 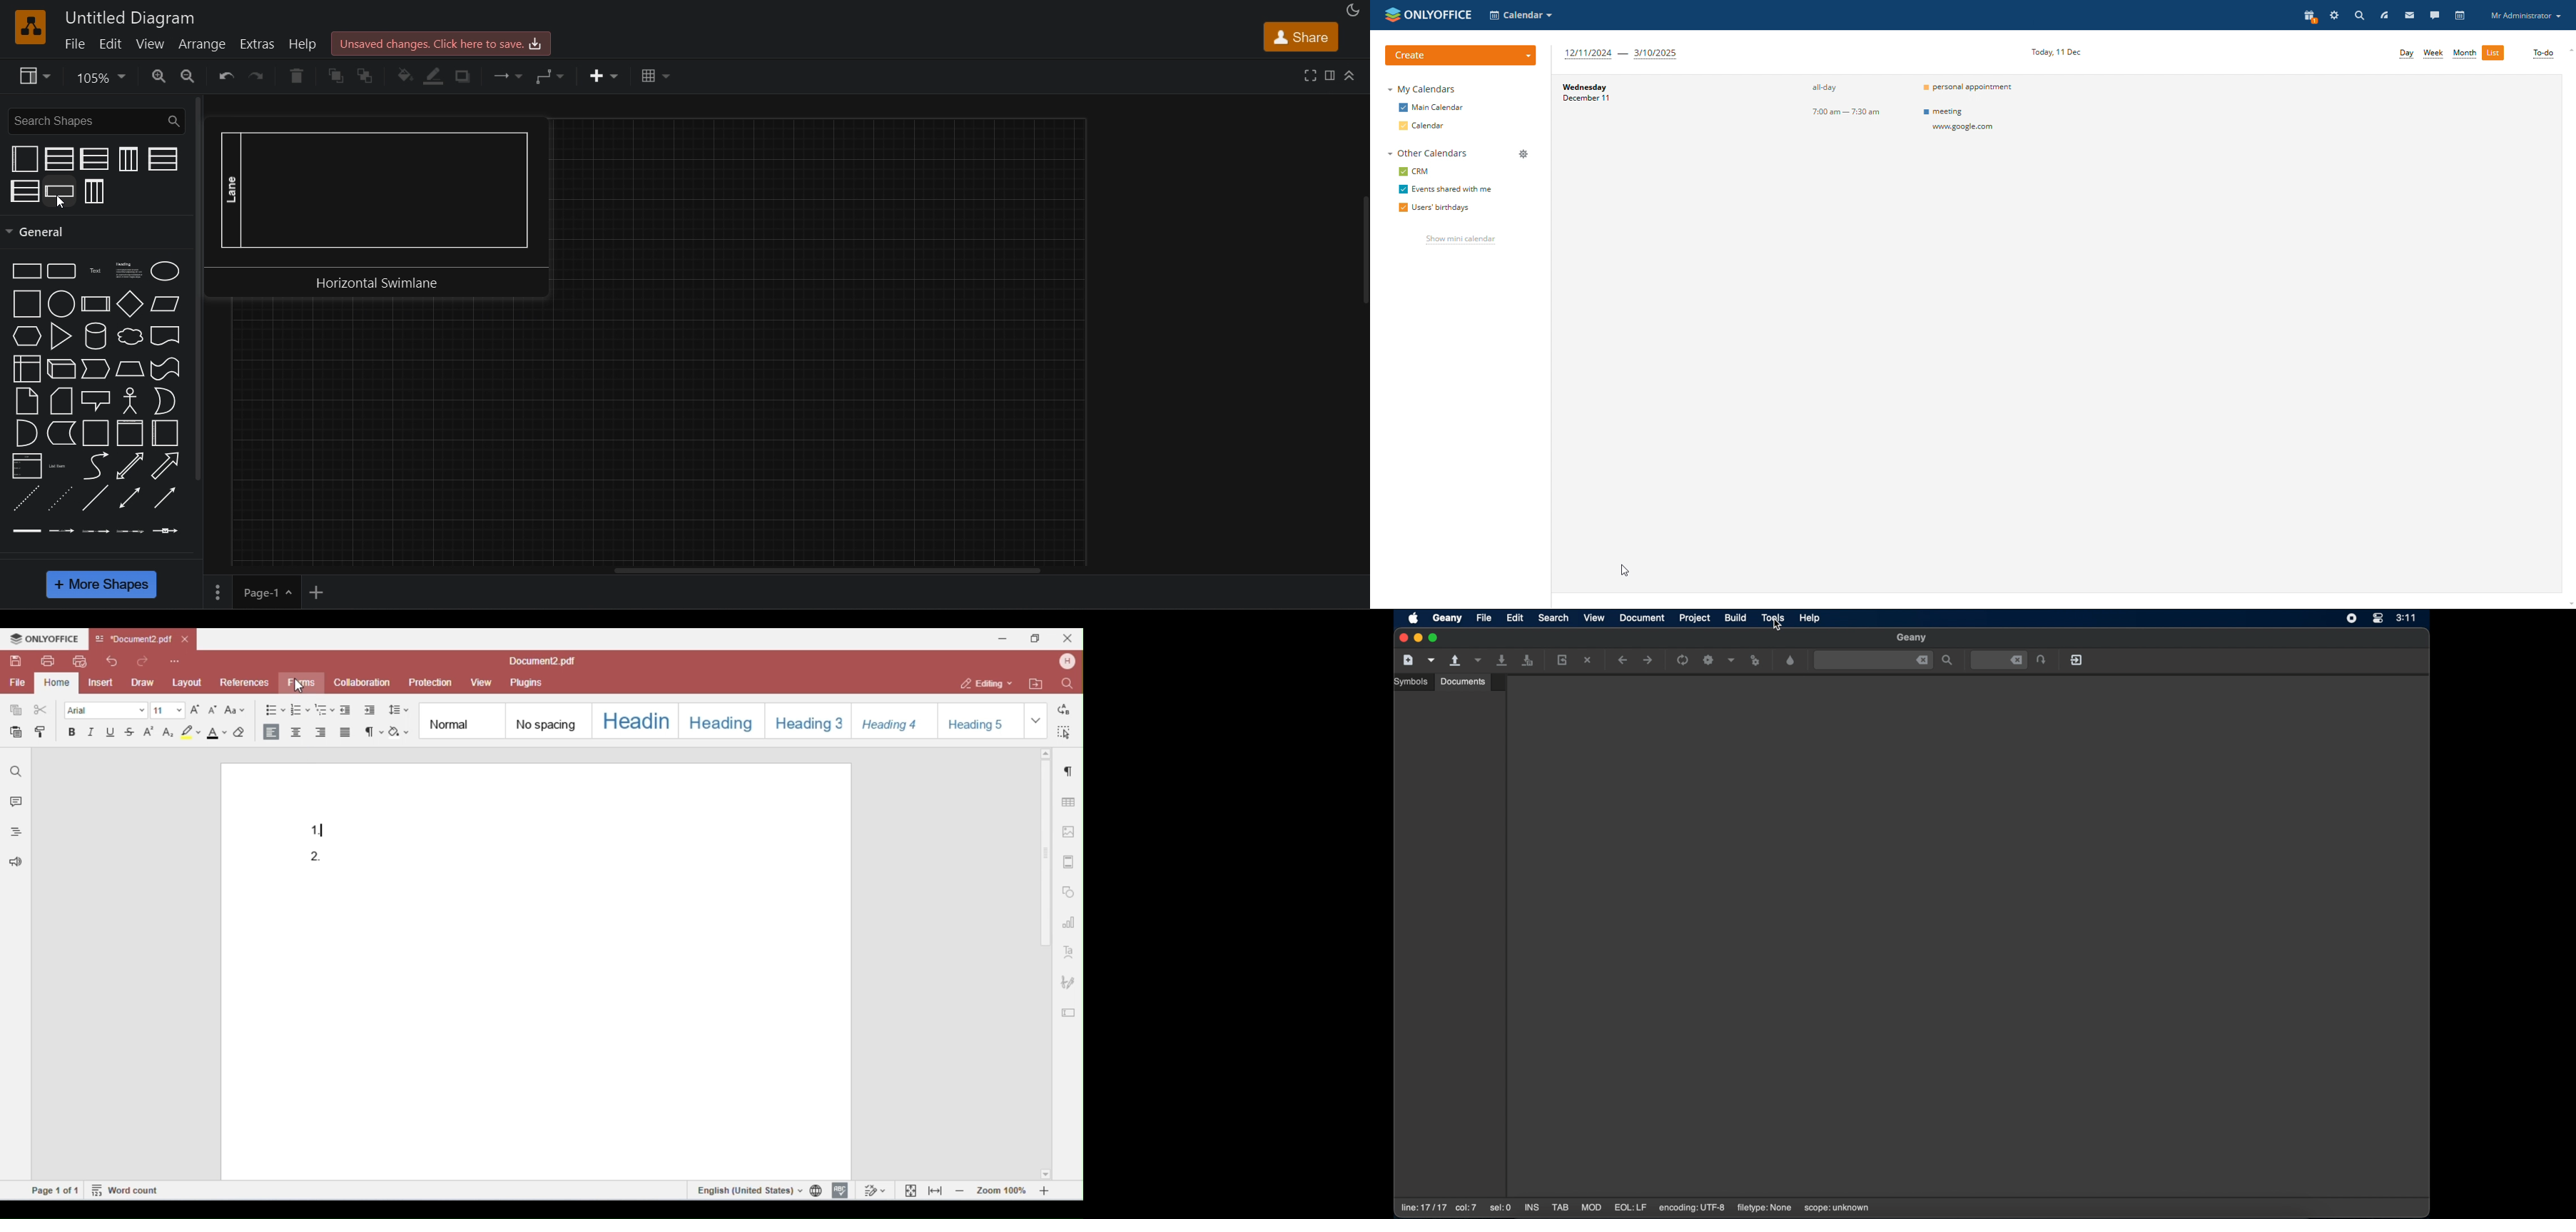 I want to click on screen recorder icon, so click(x=2352, y=619).